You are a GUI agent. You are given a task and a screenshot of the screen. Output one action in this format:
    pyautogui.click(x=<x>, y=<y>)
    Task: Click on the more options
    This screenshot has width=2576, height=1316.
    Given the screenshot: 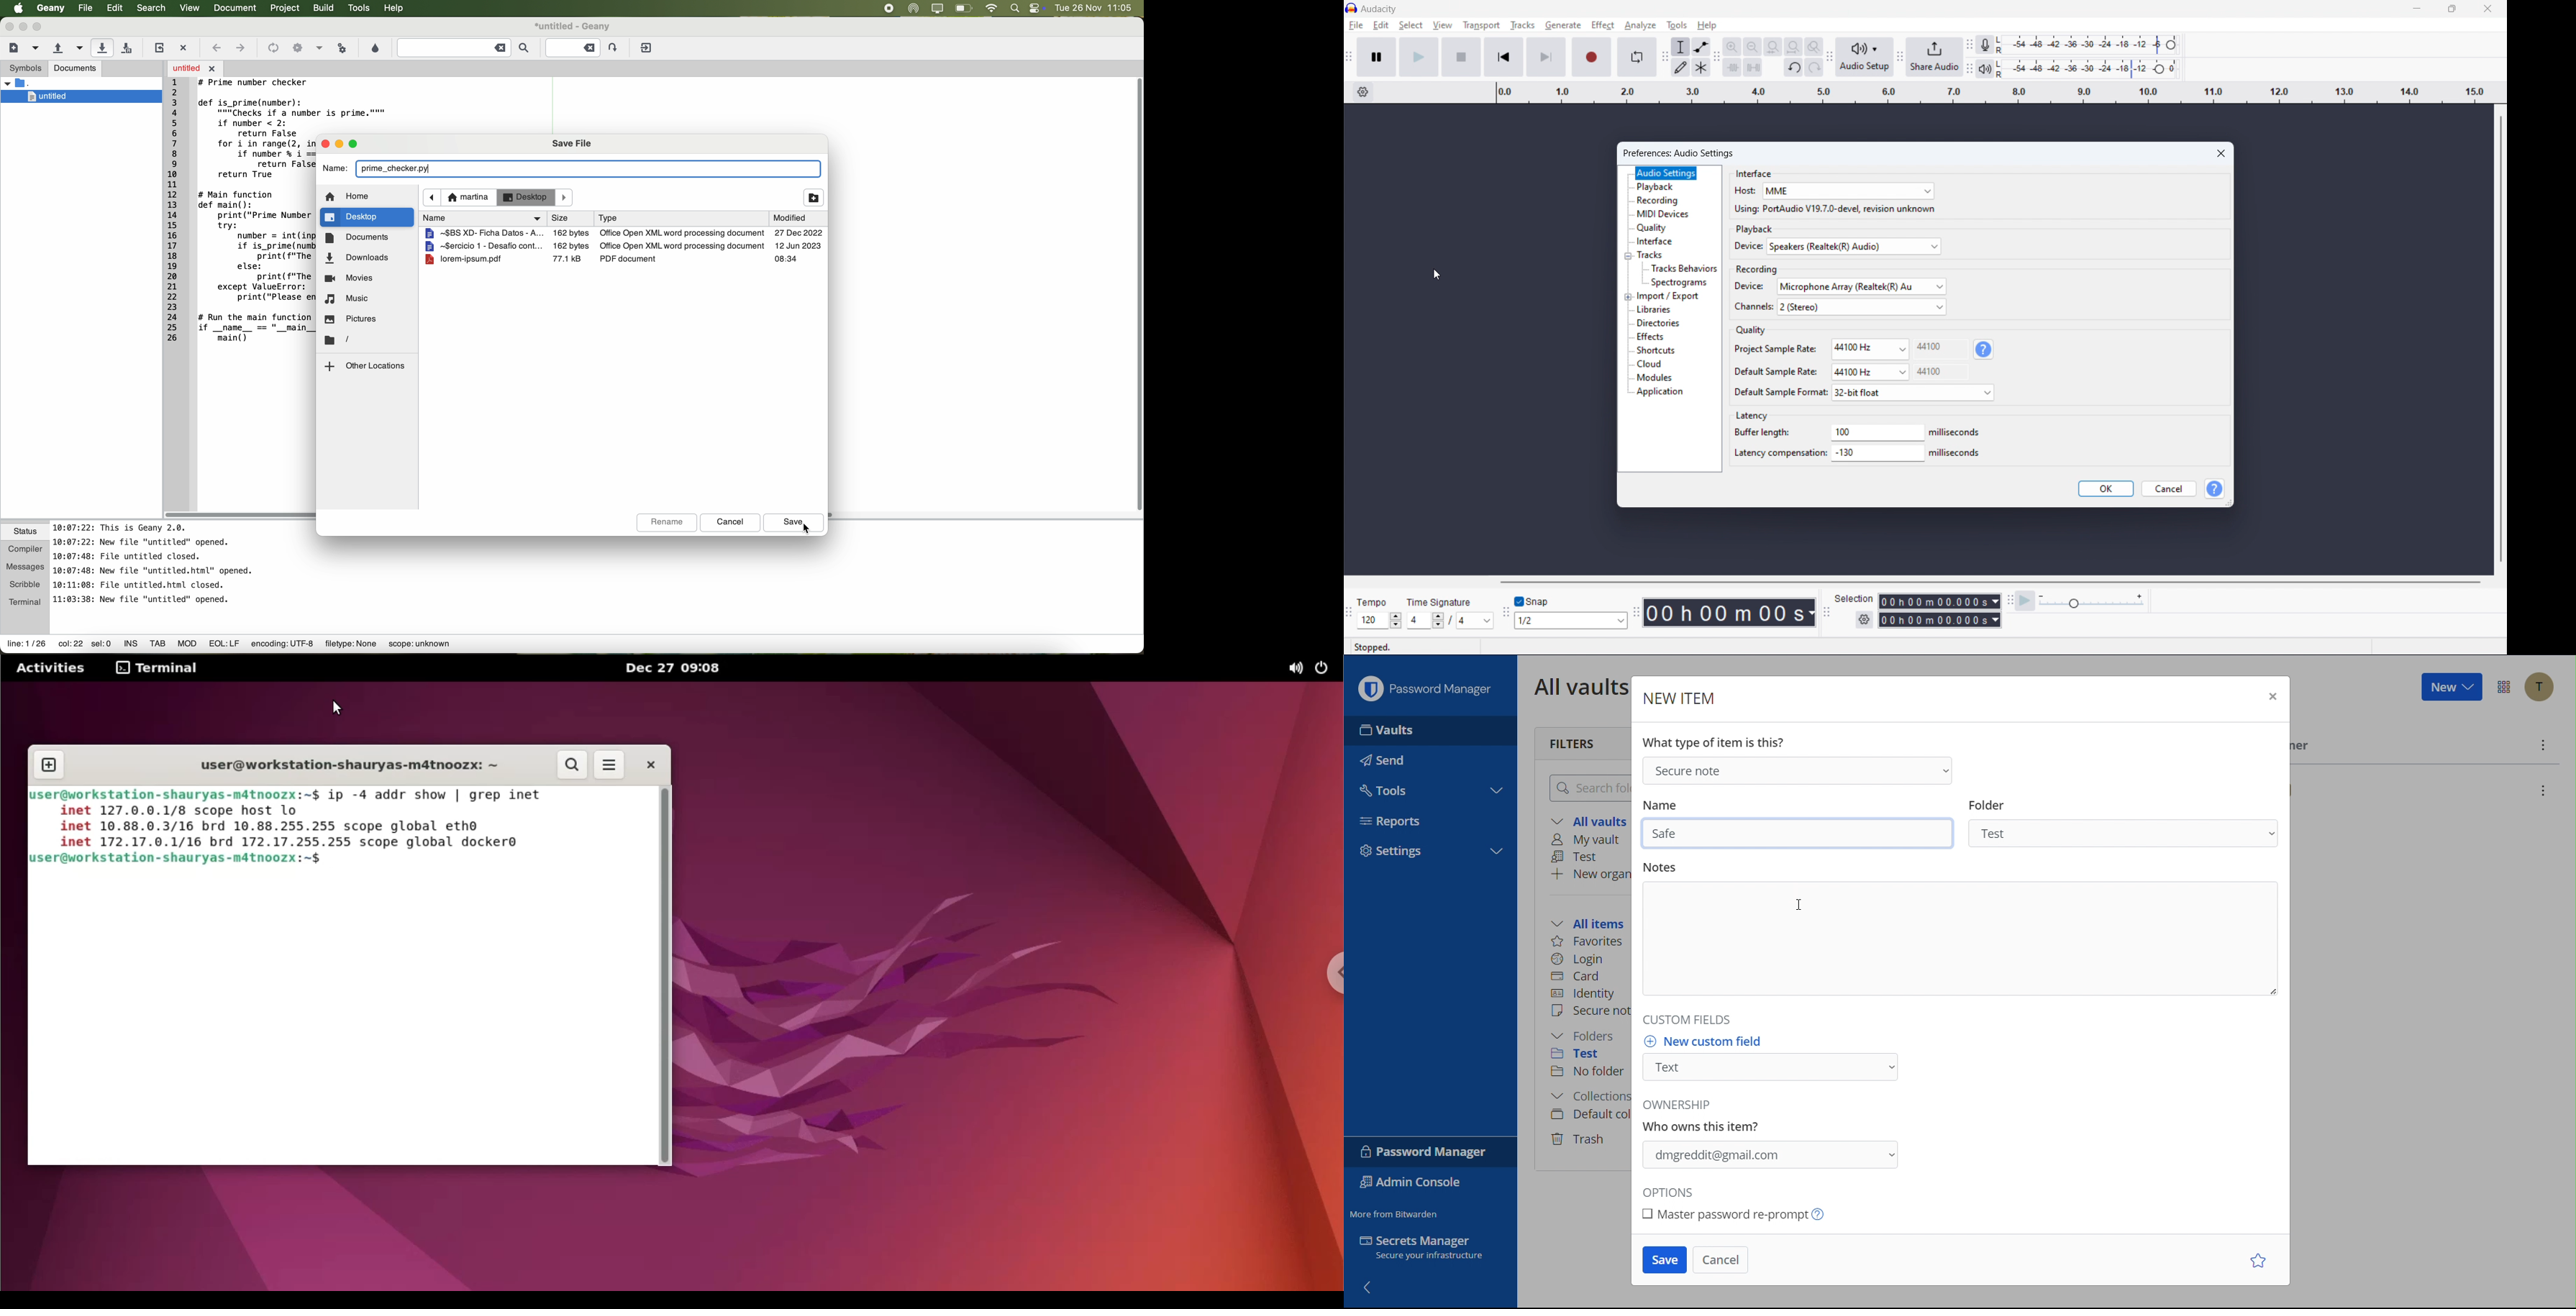 What is the action you would take?
    pyautogui.click(x=610, y=766)
    